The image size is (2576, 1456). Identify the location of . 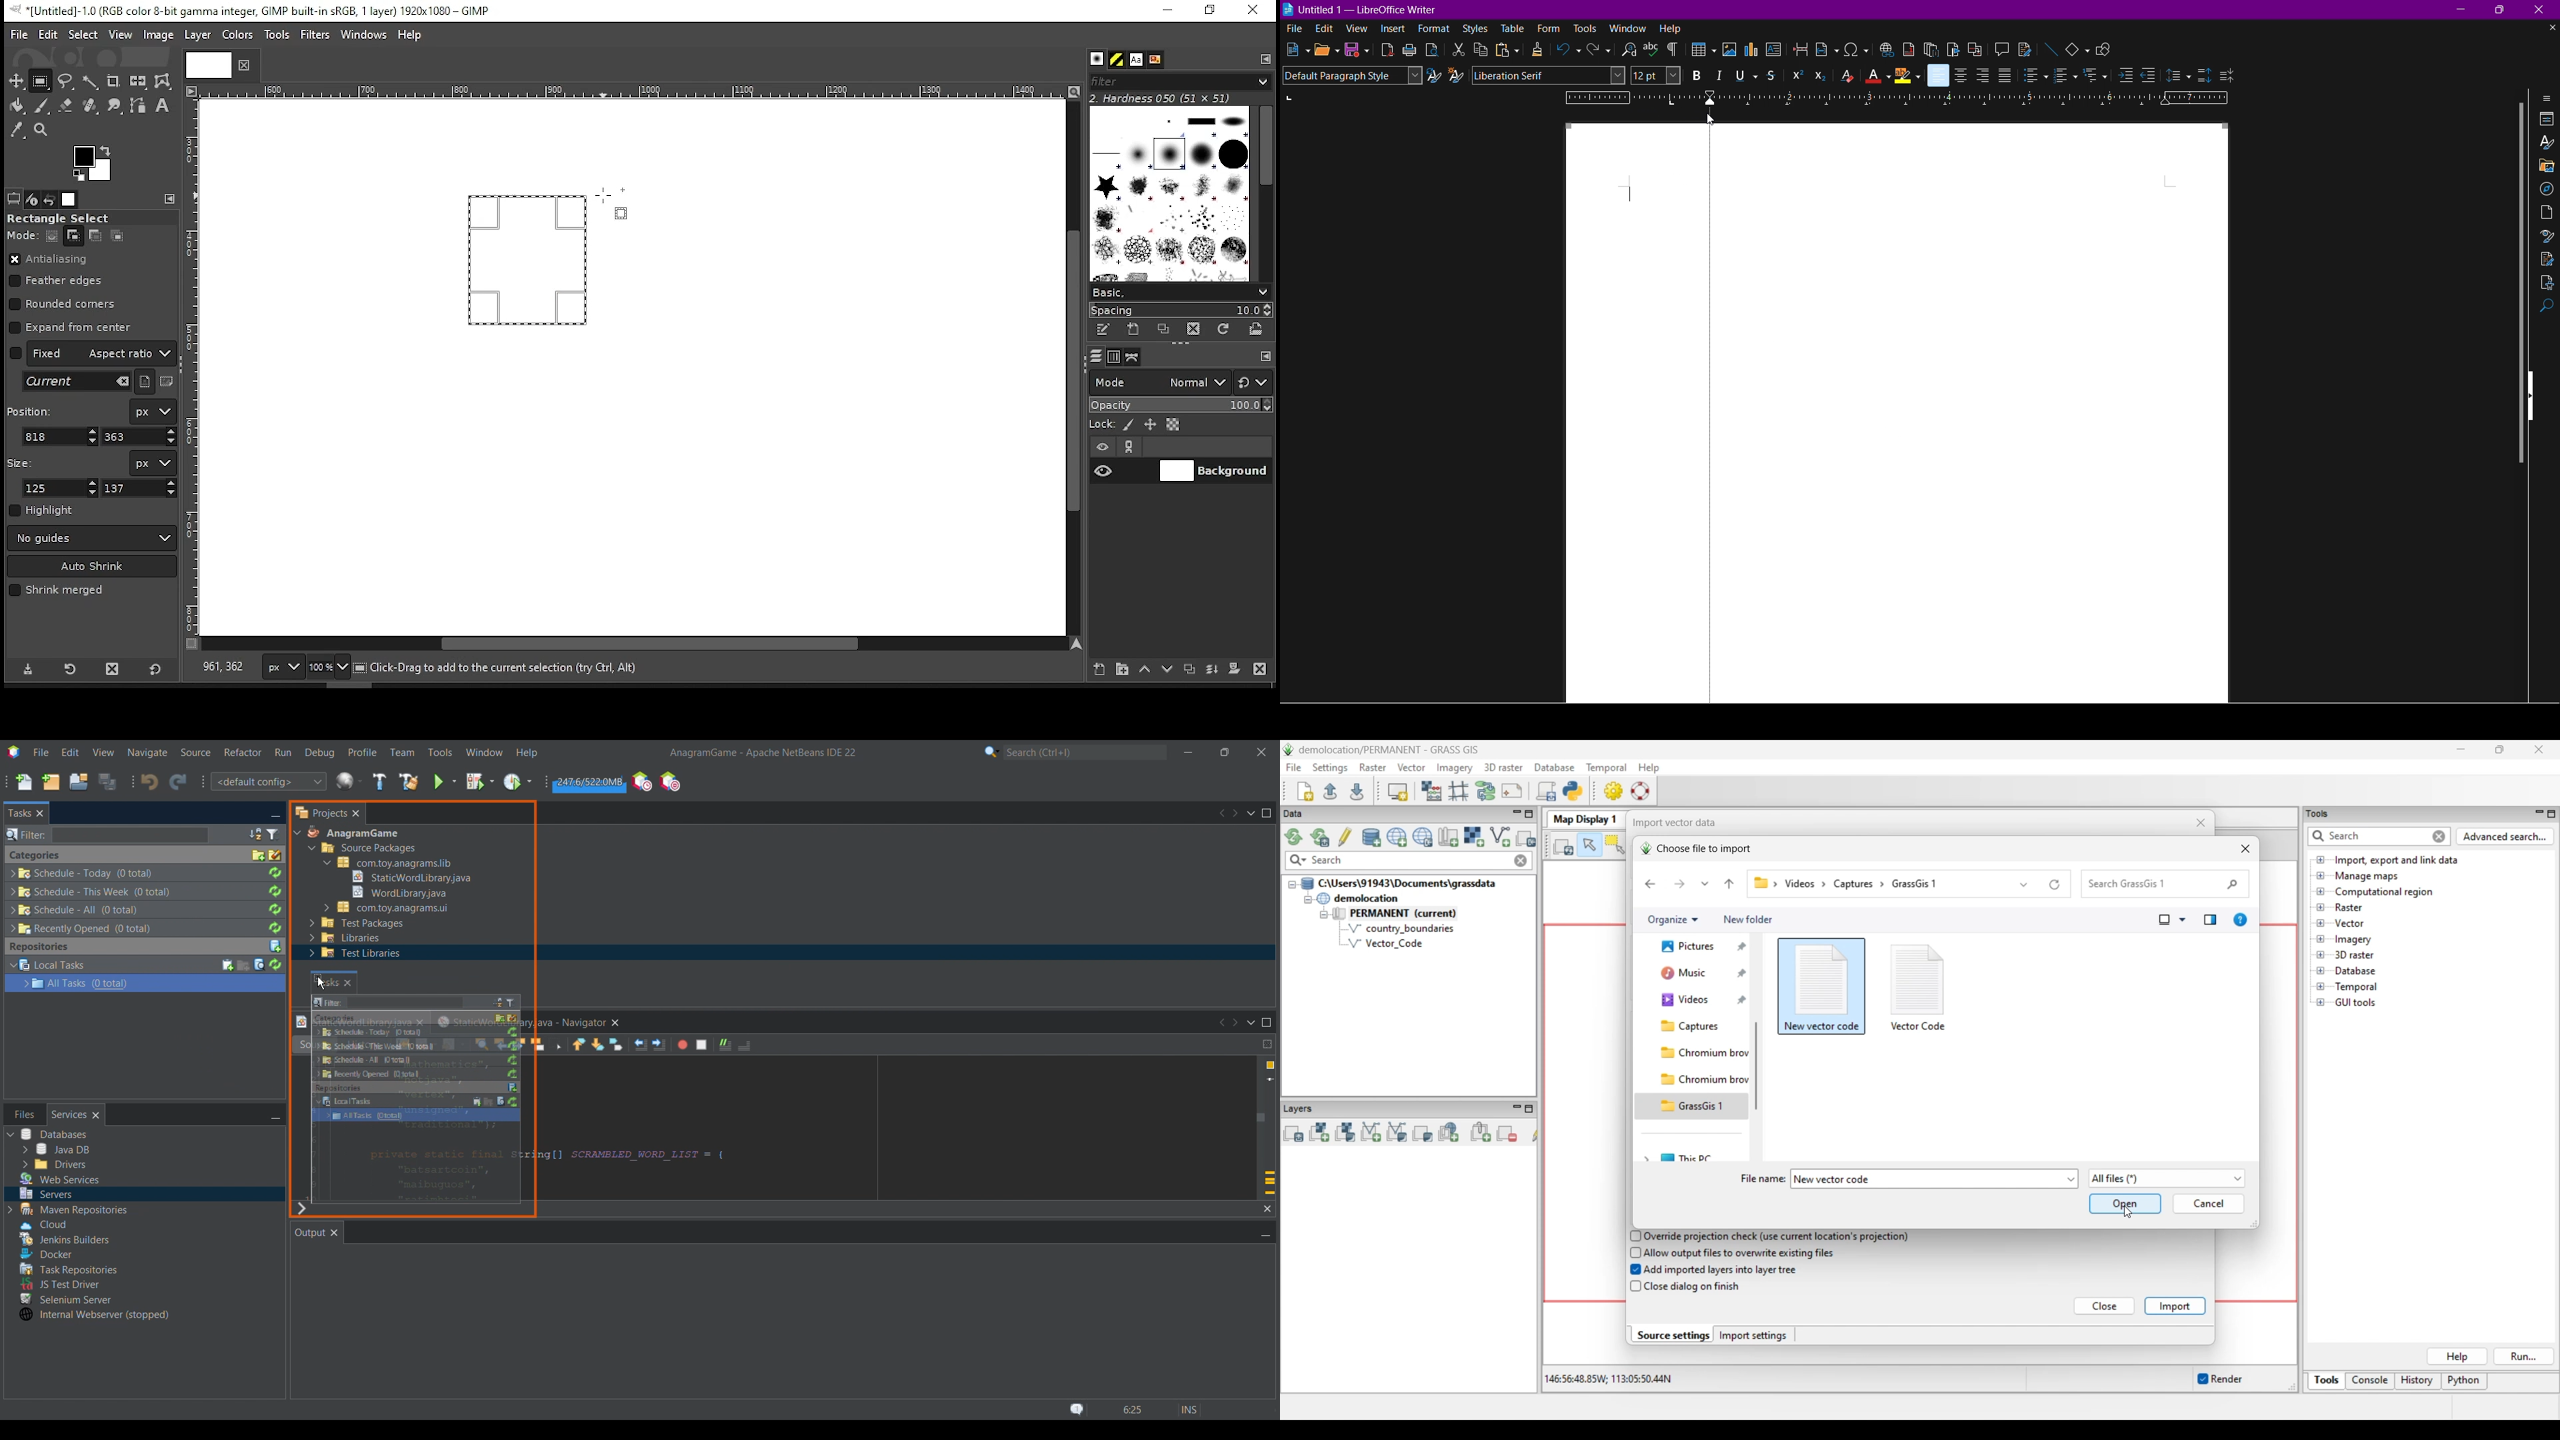
(61, 1283).